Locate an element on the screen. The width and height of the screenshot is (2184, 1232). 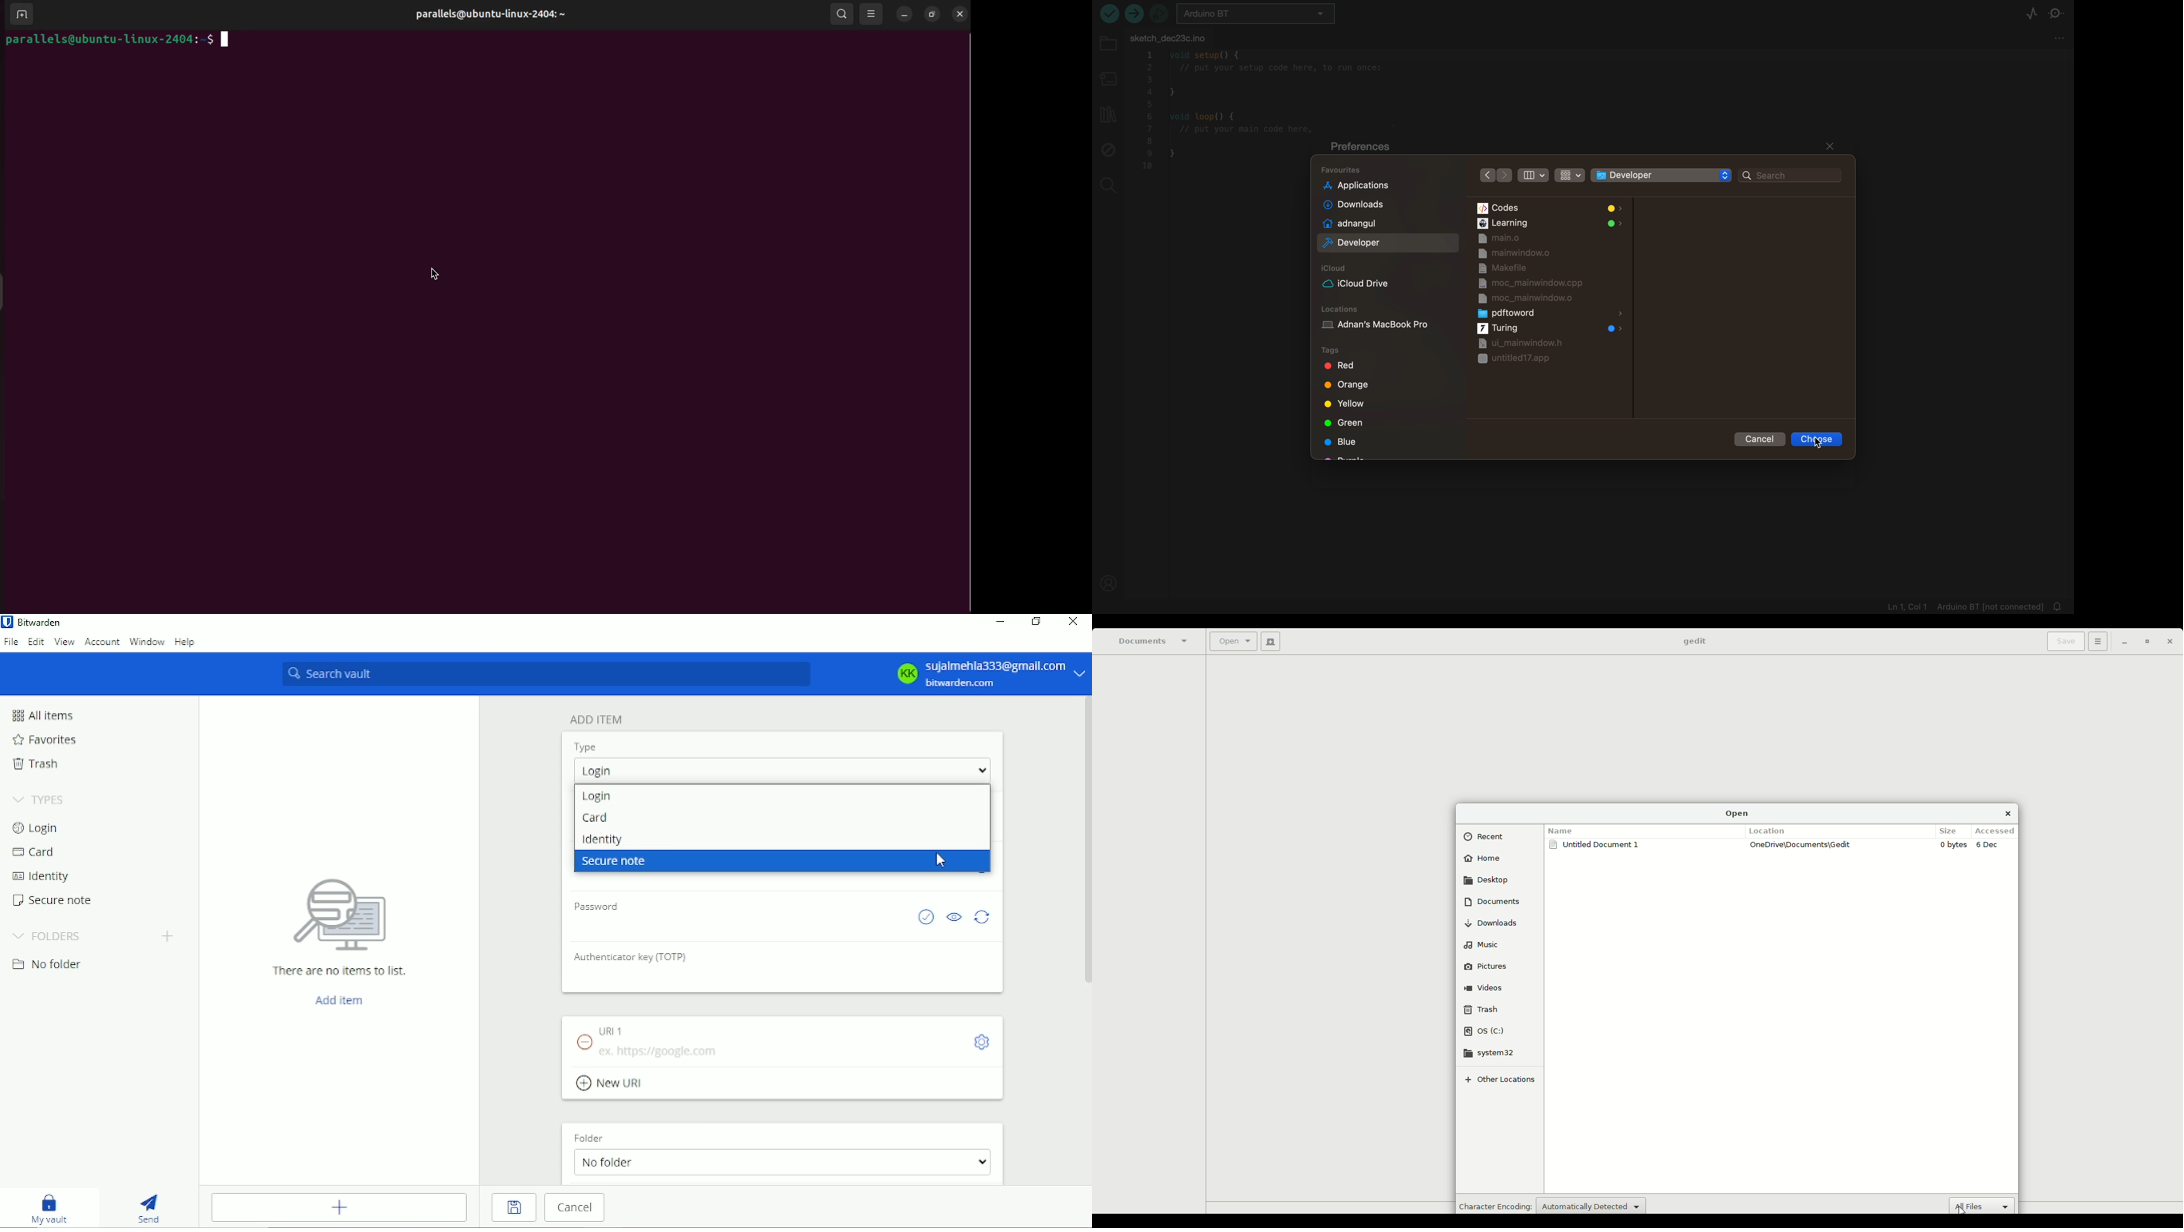
Close is located at coordinates (1074, 621).